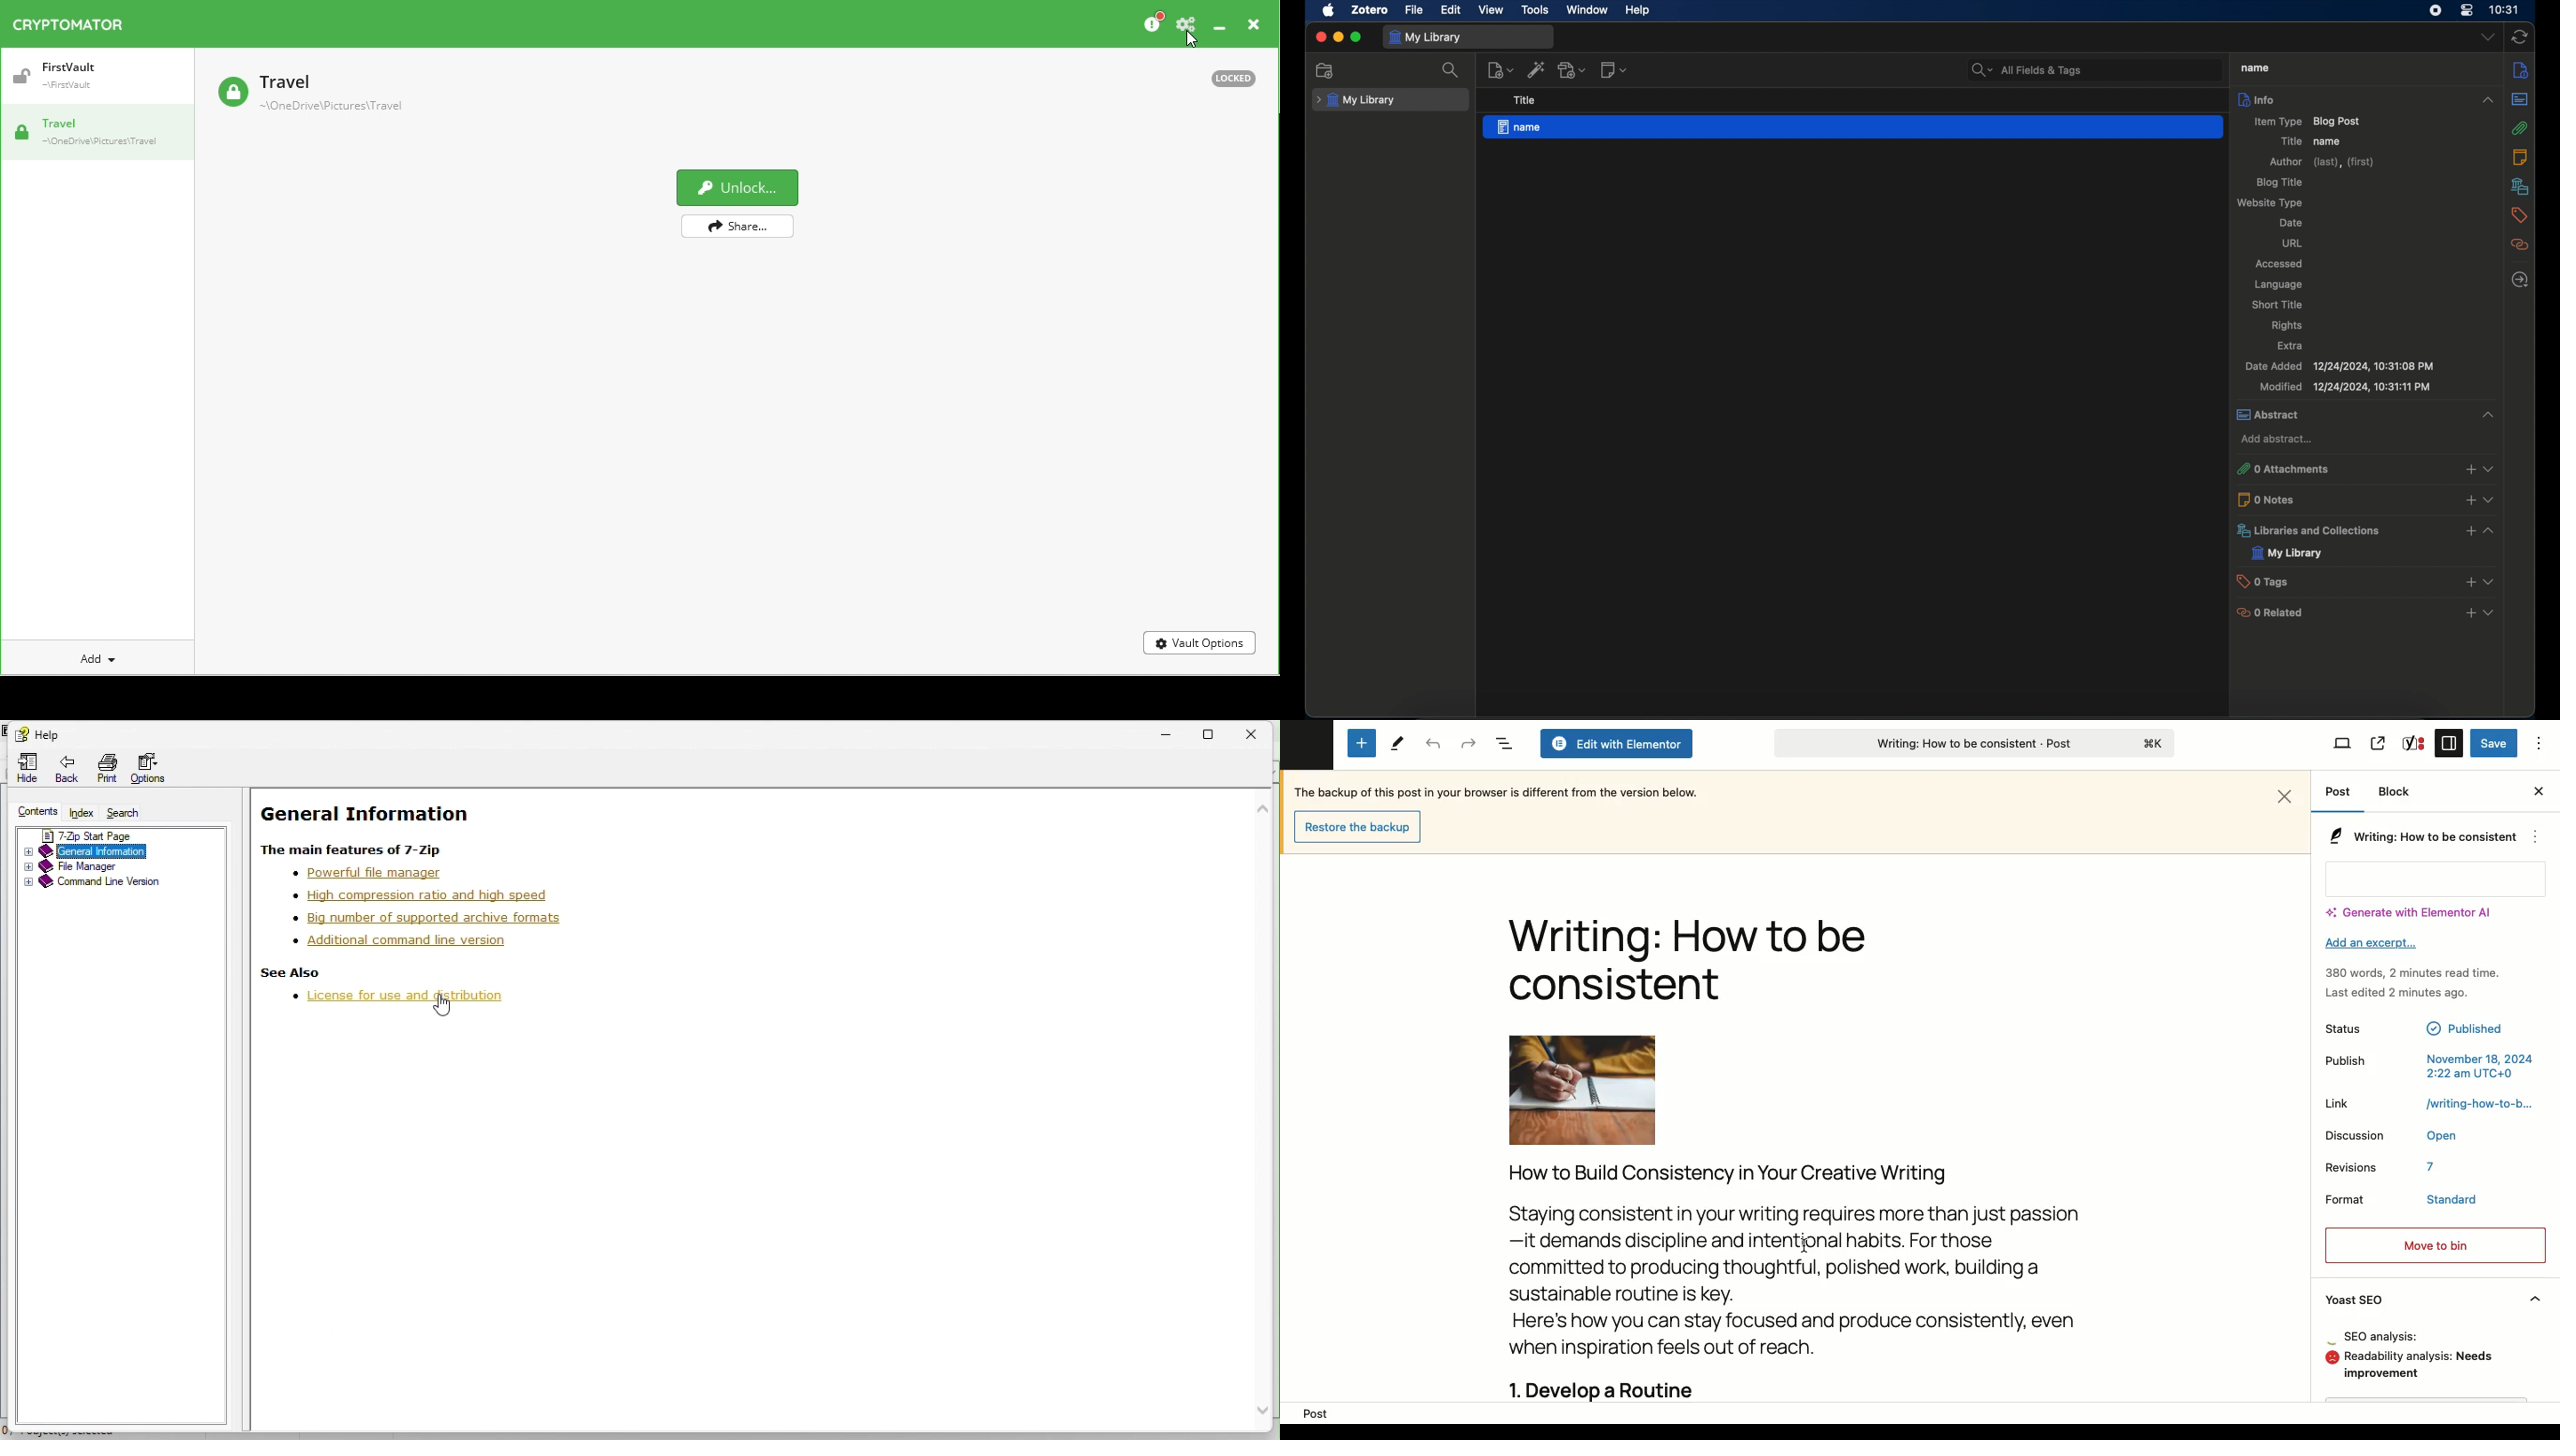  What do you see at coordinates (1413, 10) in the screenshot?
I see `file` at bounding box center [1413, 10].